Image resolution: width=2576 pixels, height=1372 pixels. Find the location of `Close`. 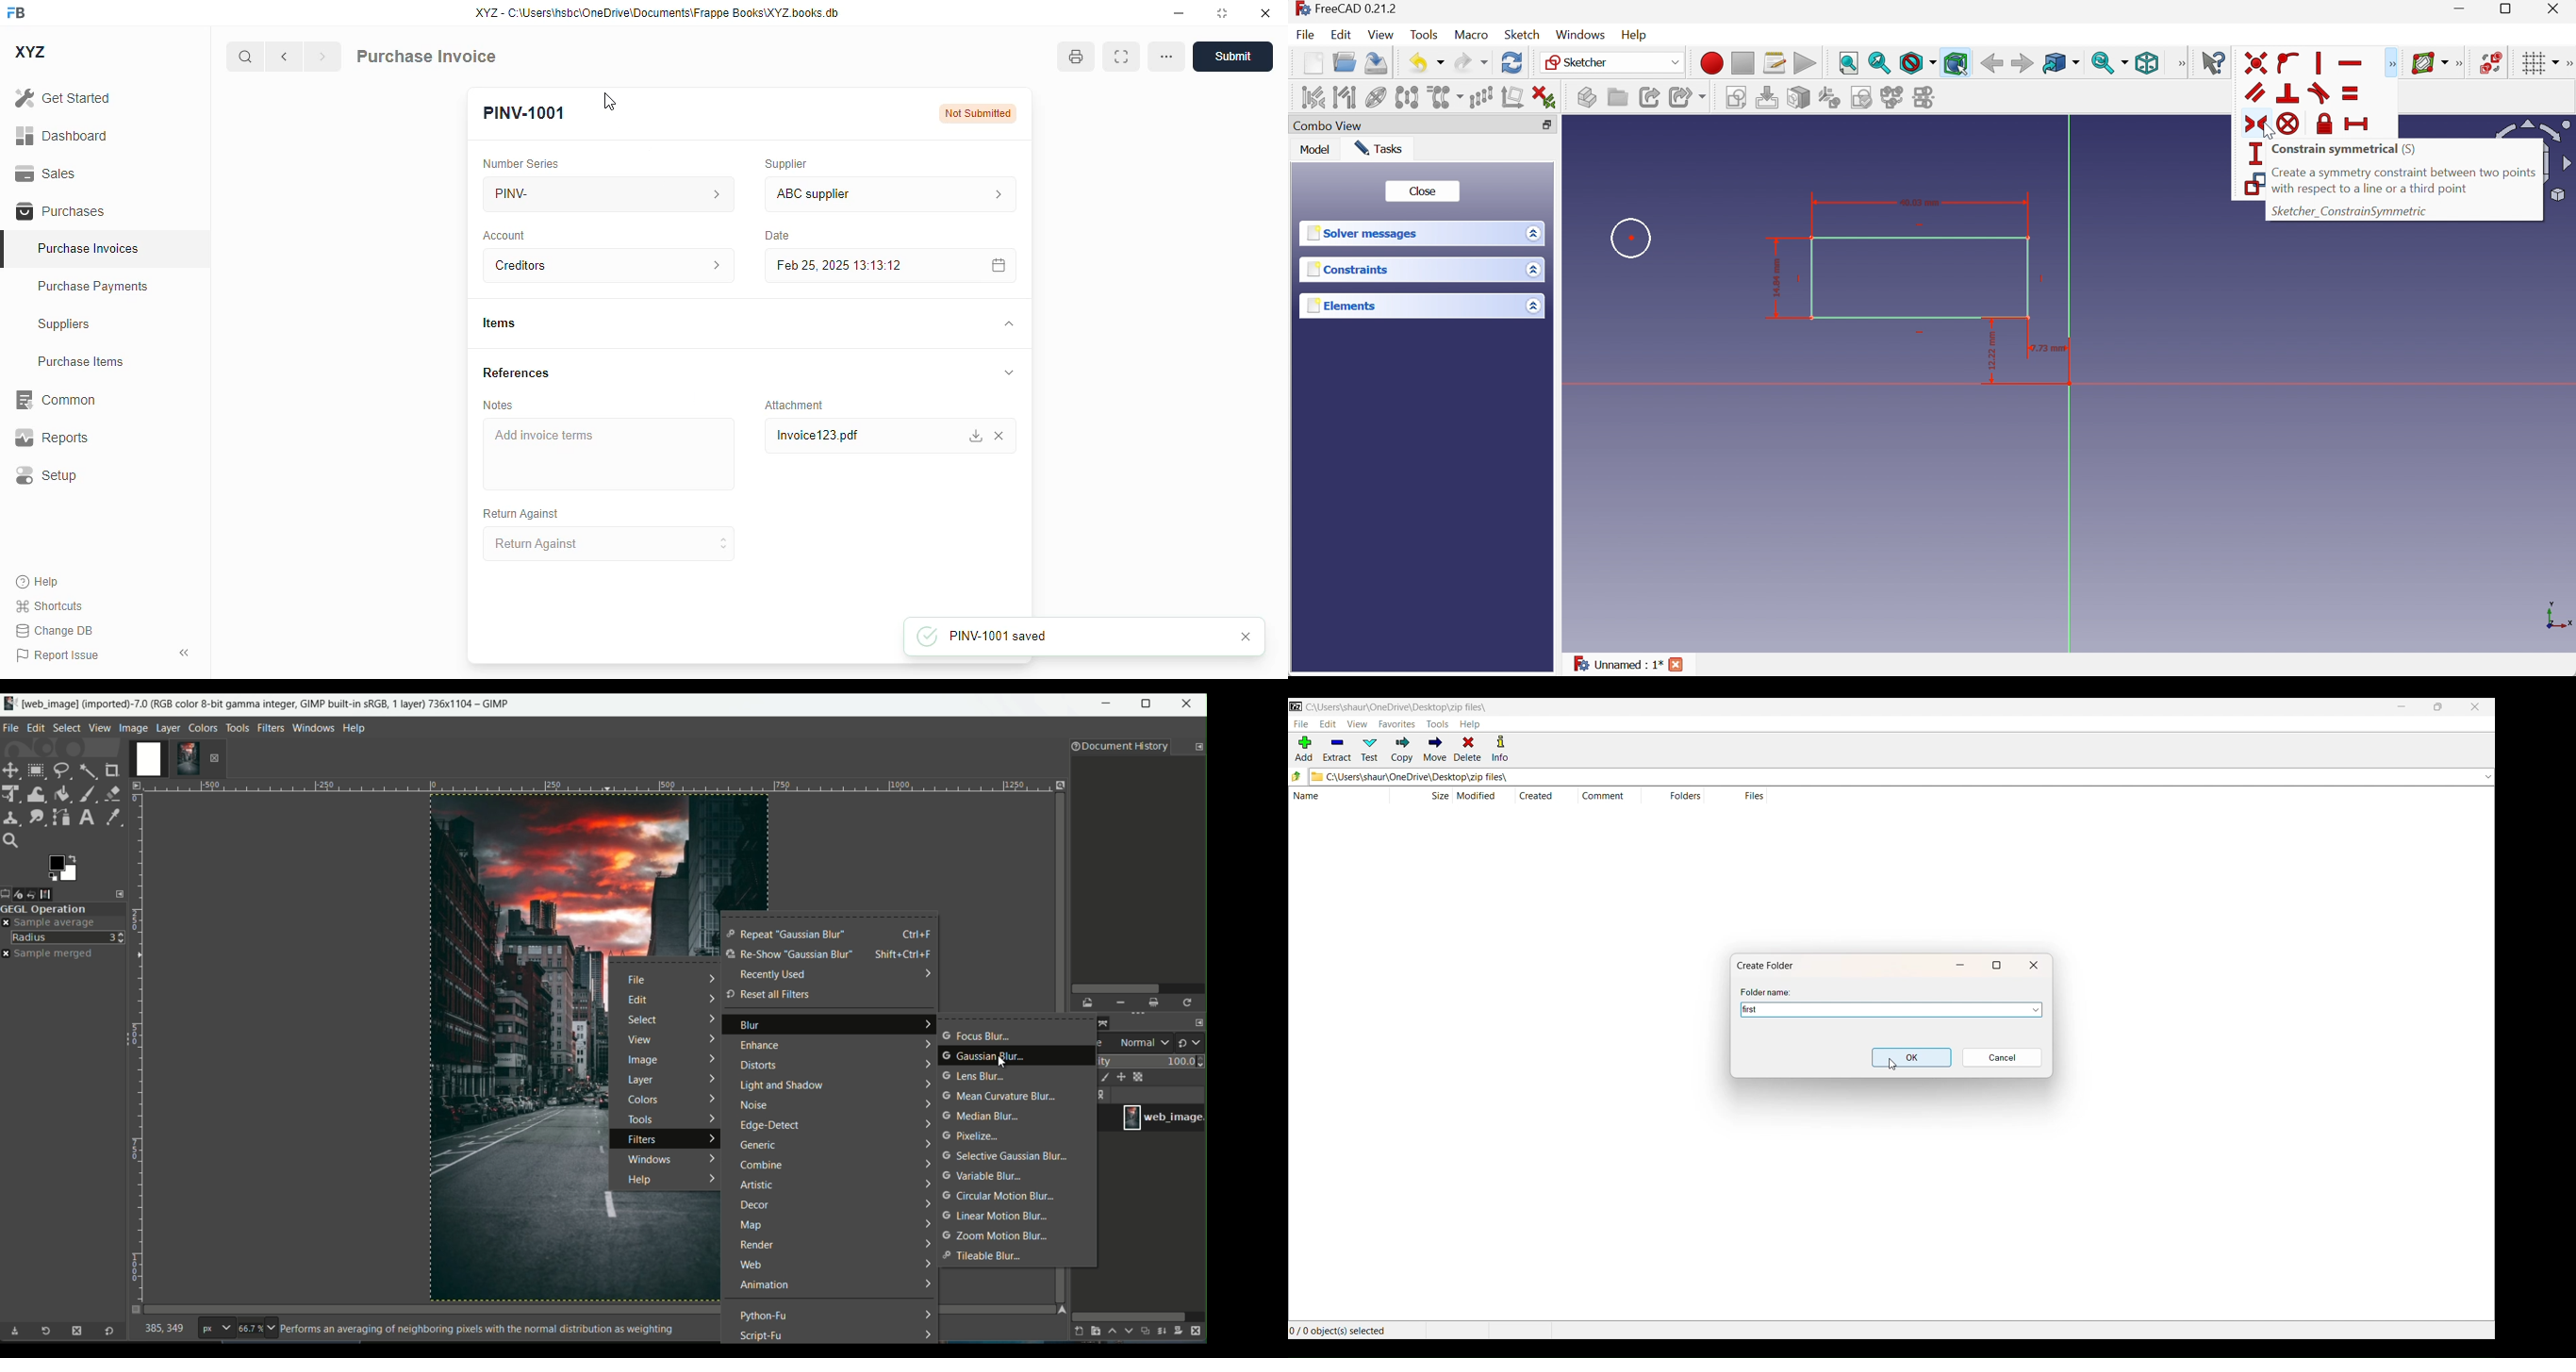

Close is located at coordinates (1426, 191).